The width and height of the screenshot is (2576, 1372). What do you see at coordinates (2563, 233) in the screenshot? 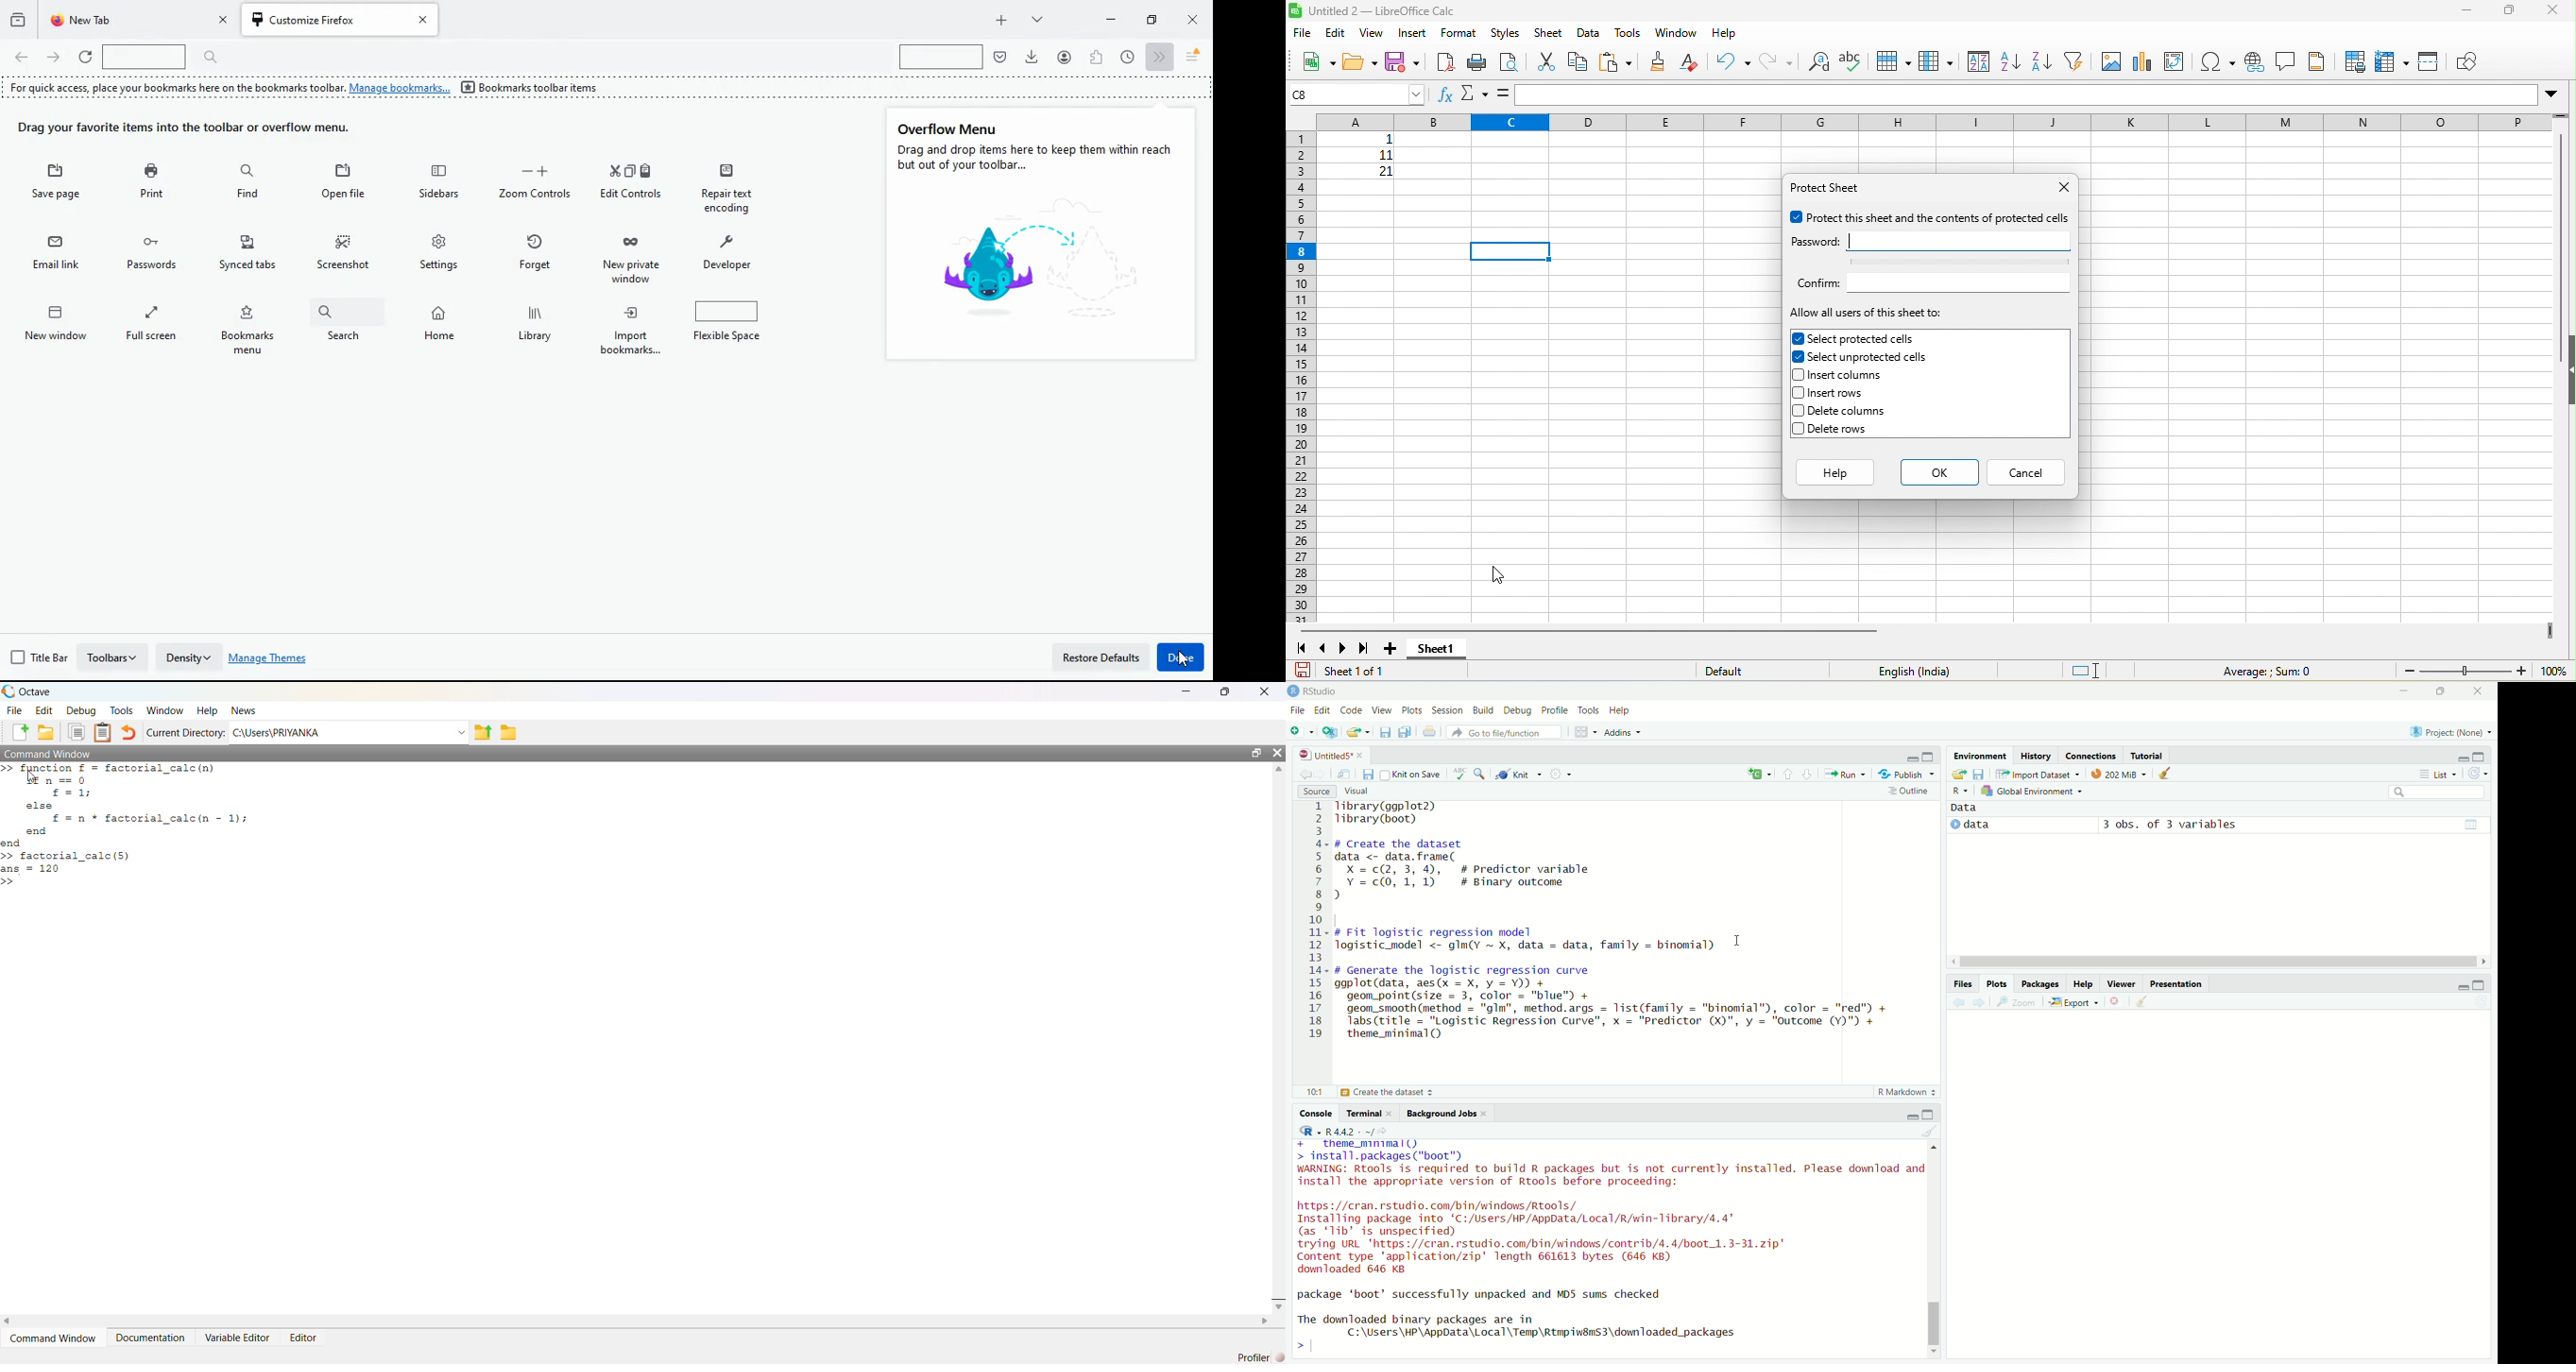
I see `vertical scroll bar` at bounding box center [2563, 233].